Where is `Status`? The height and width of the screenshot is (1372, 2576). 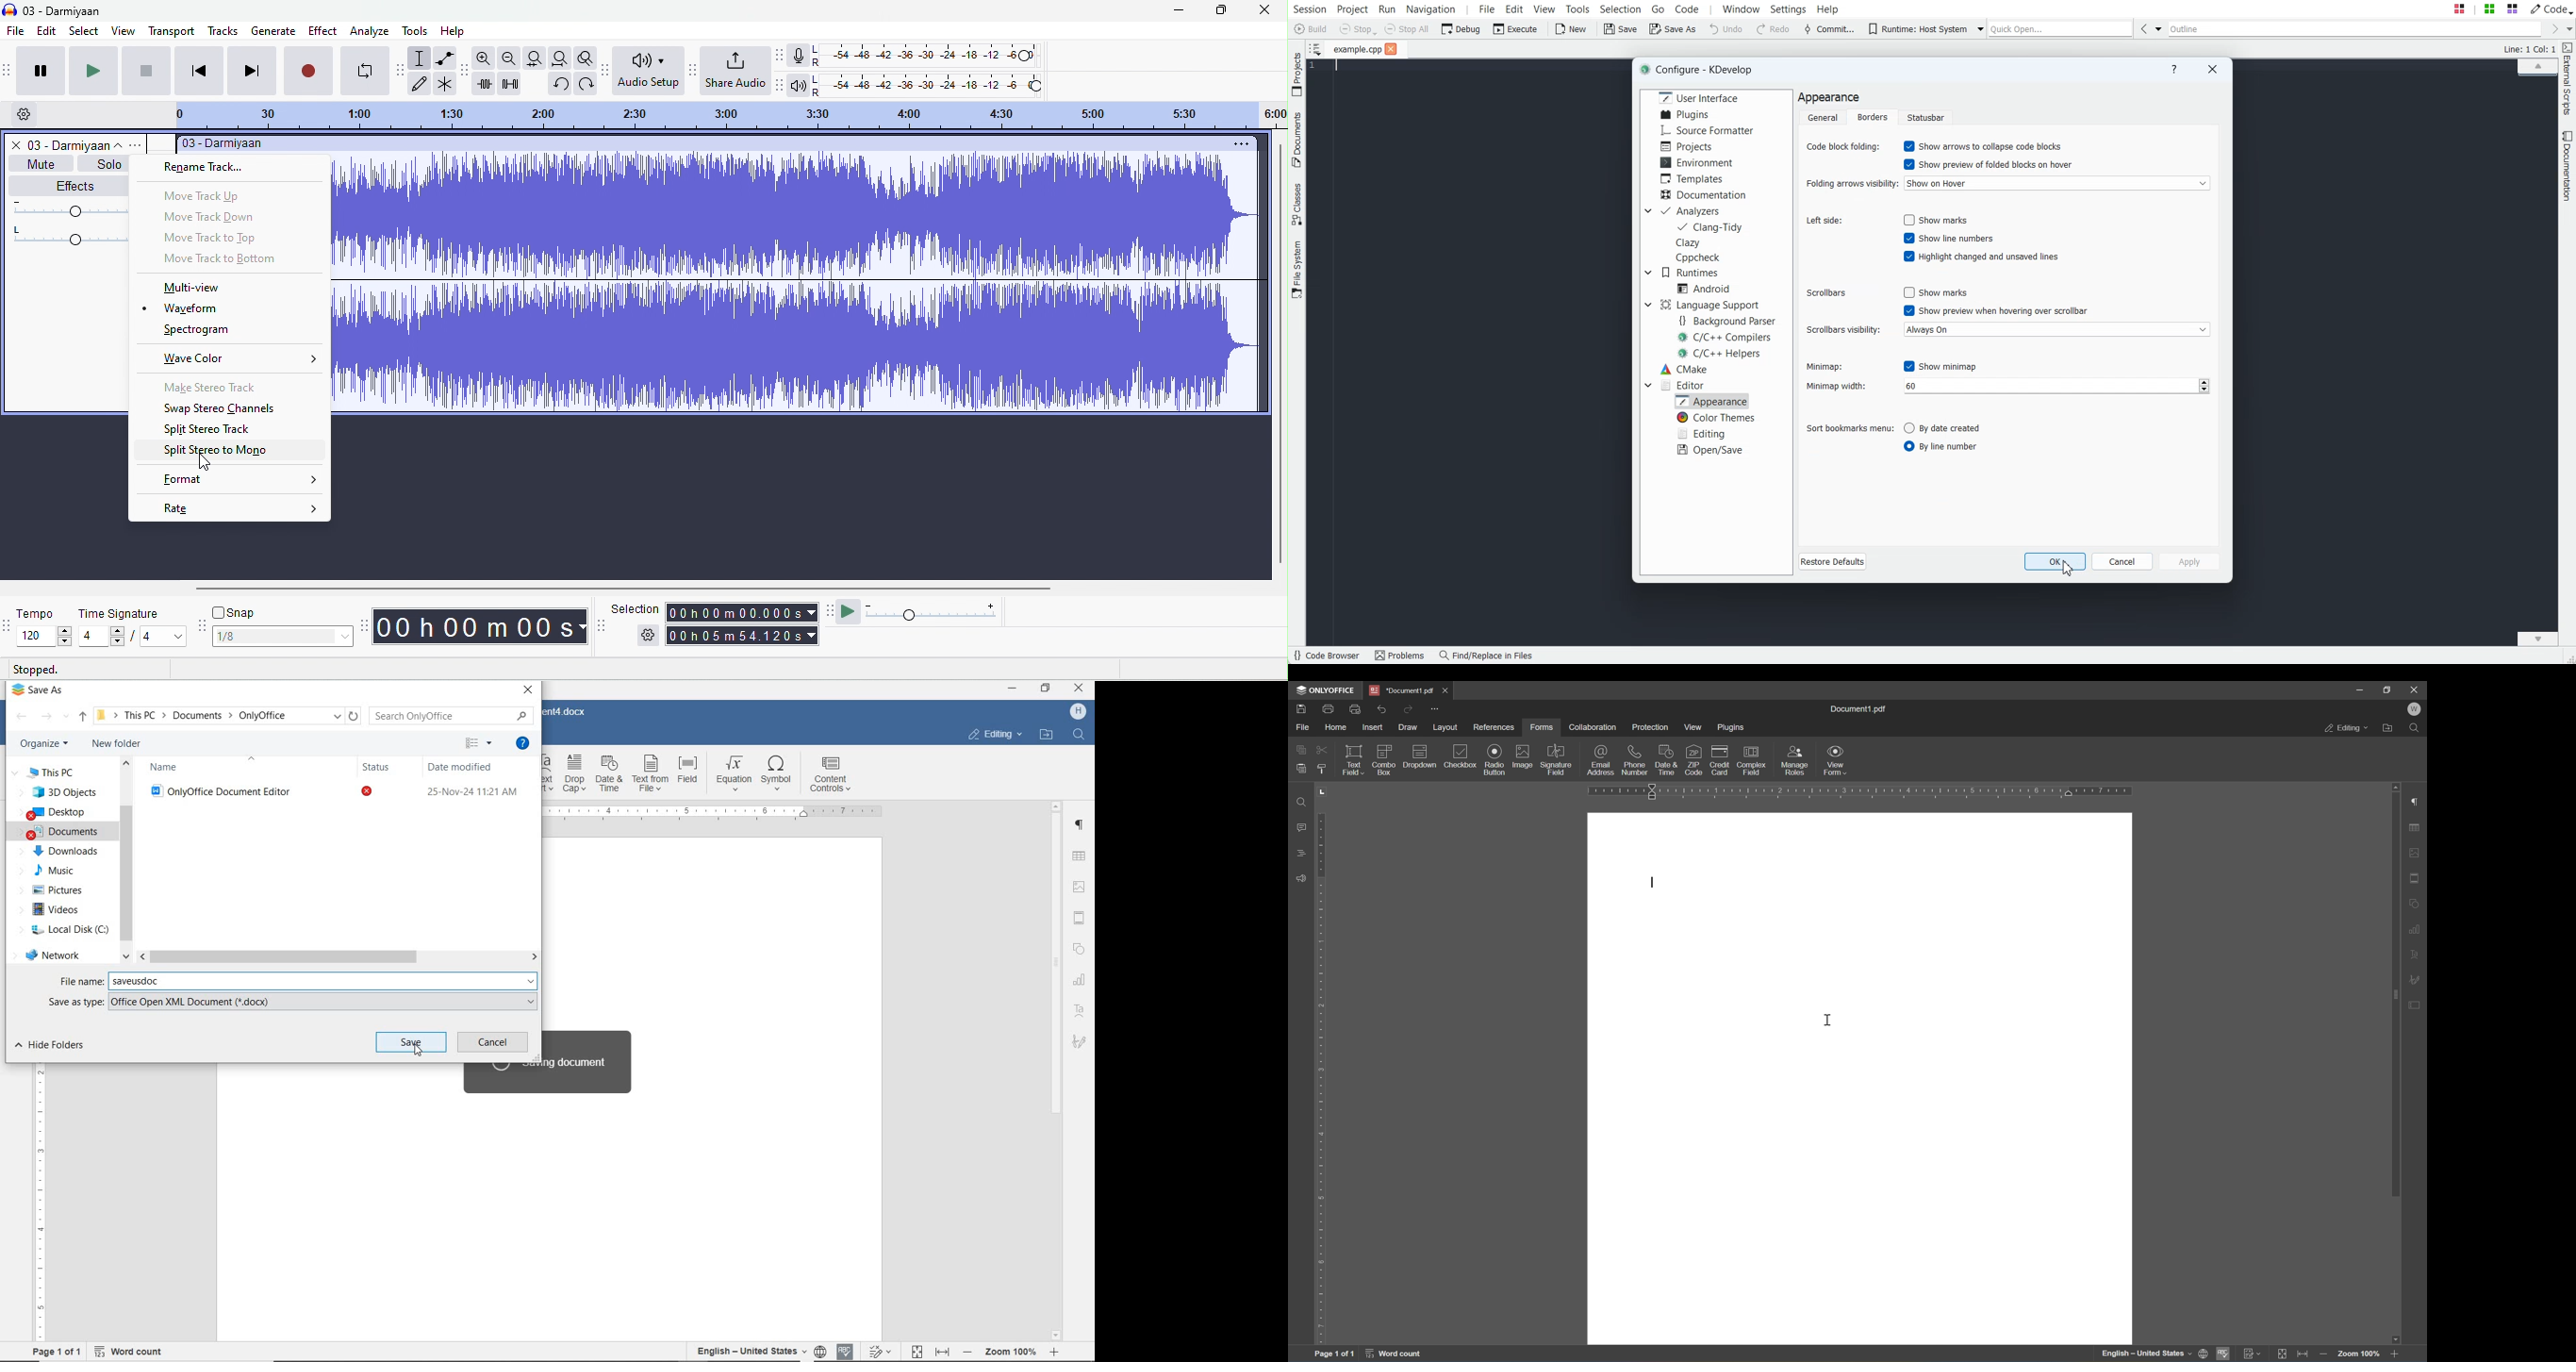
Status is located at coordinates (375, 766).